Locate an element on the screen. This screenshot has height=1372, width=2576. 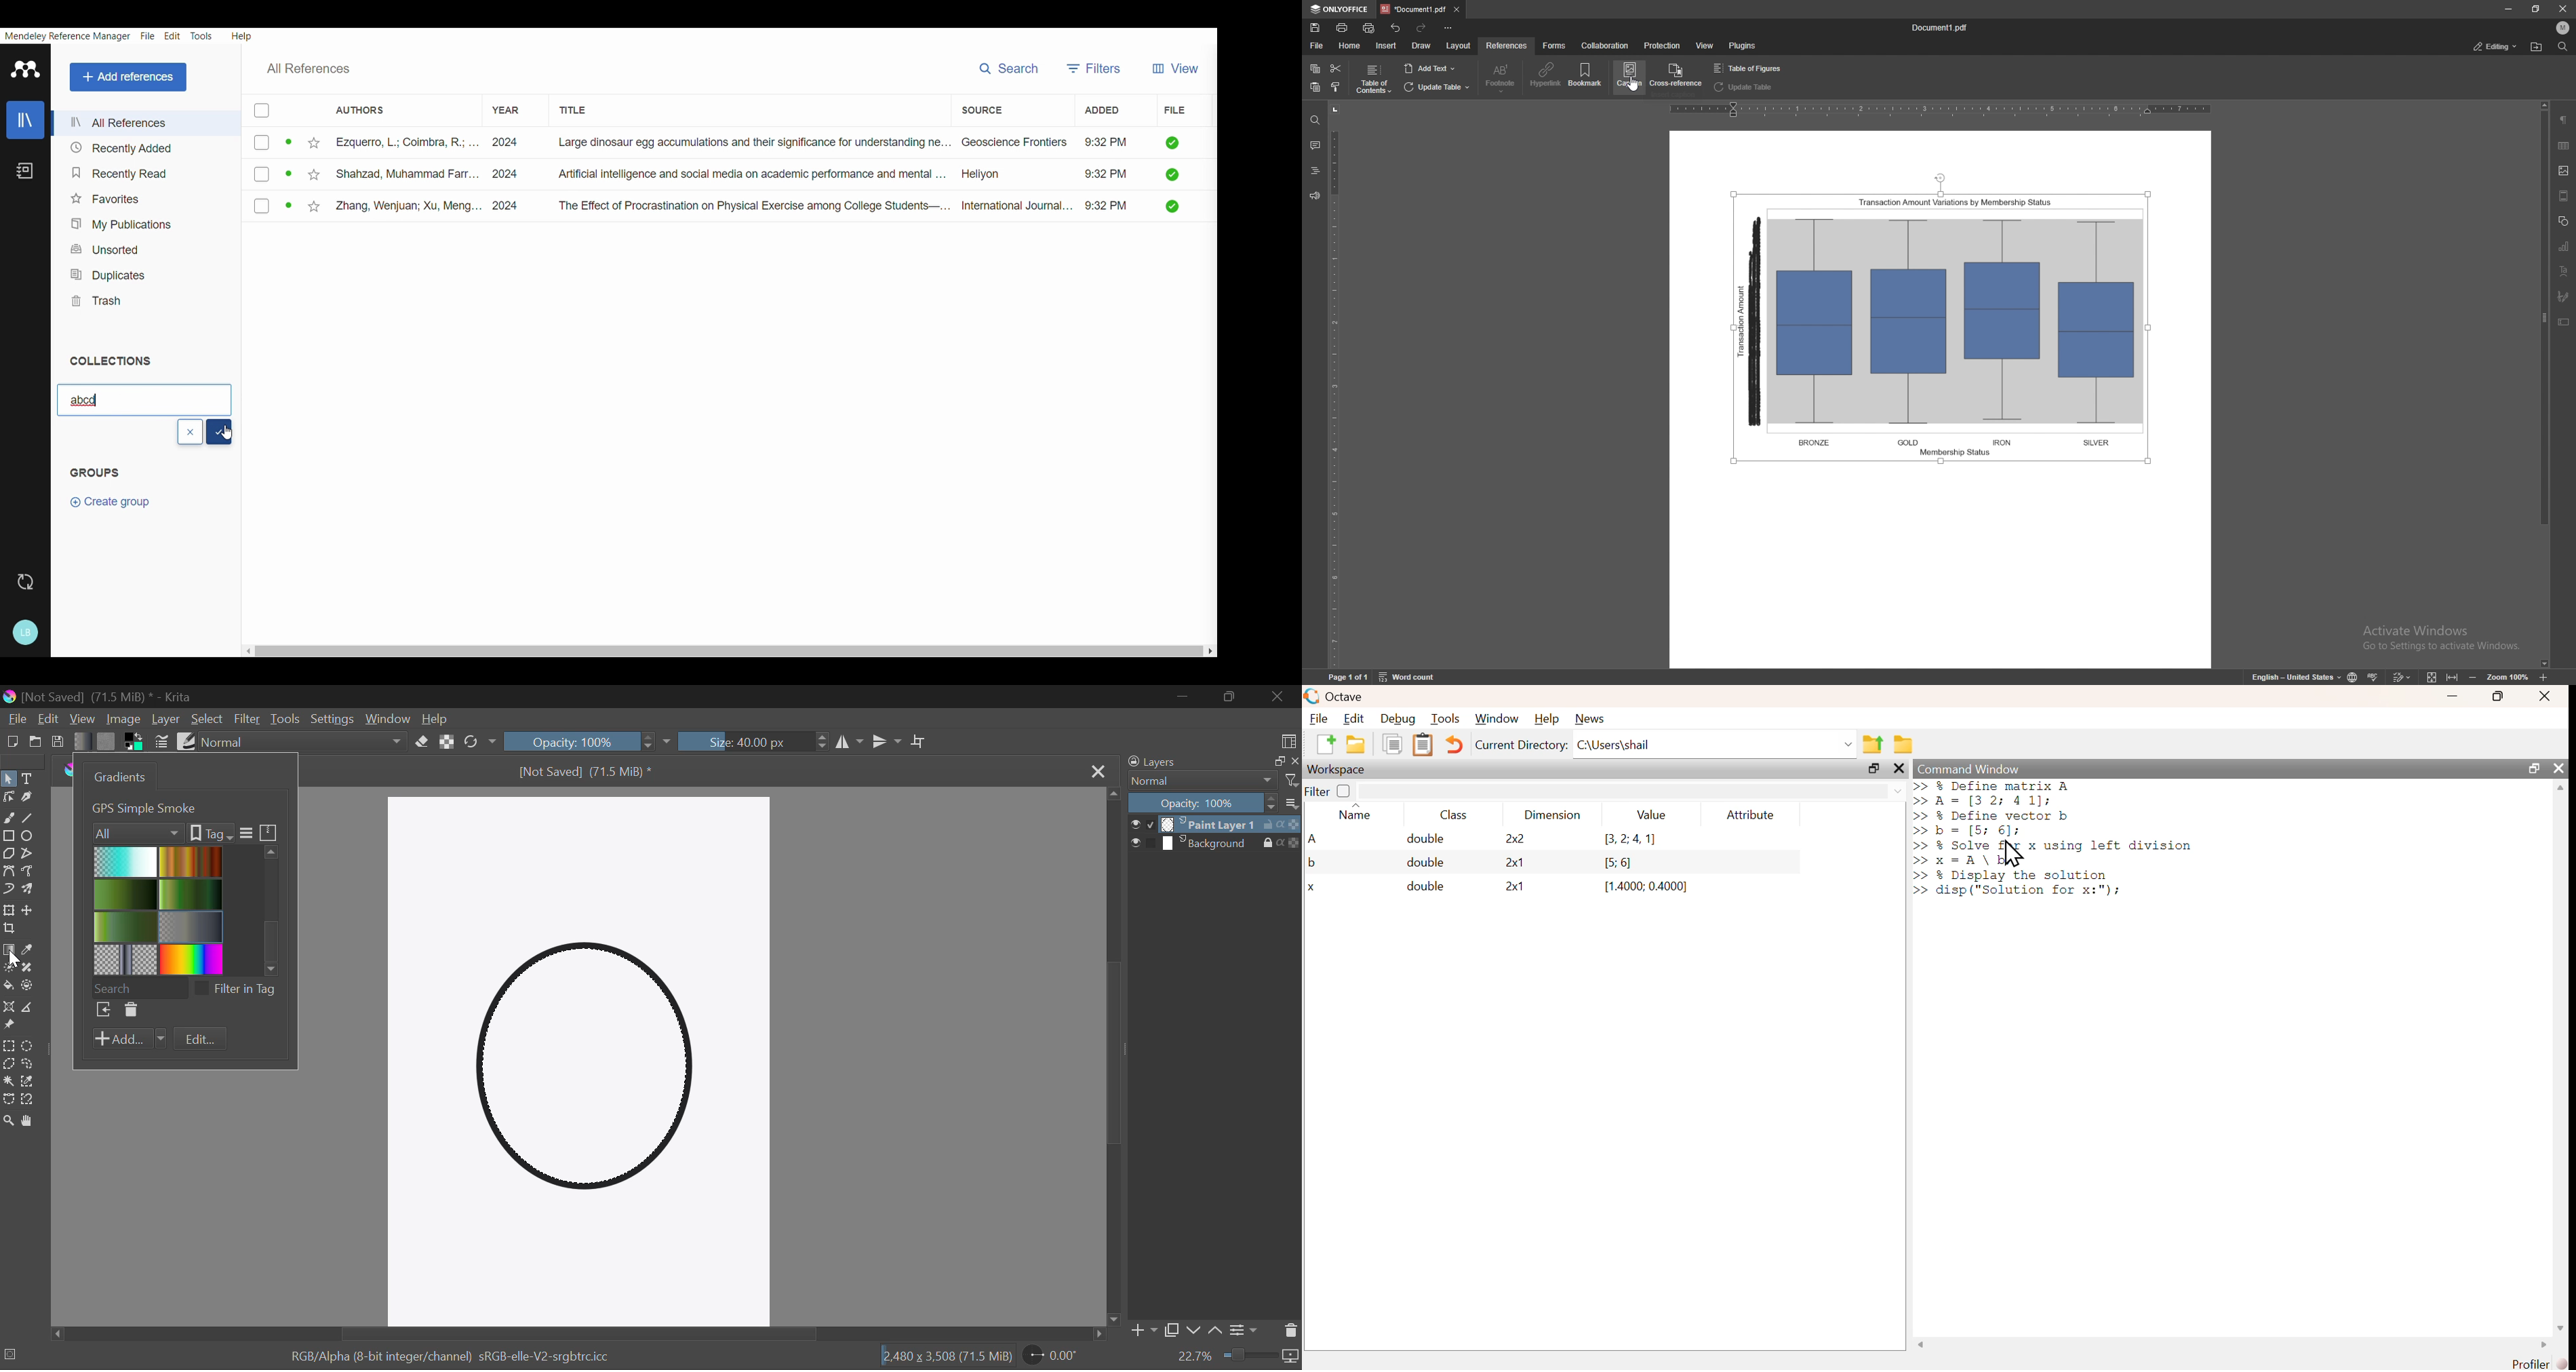
find is located at coordinates (1315, 121).